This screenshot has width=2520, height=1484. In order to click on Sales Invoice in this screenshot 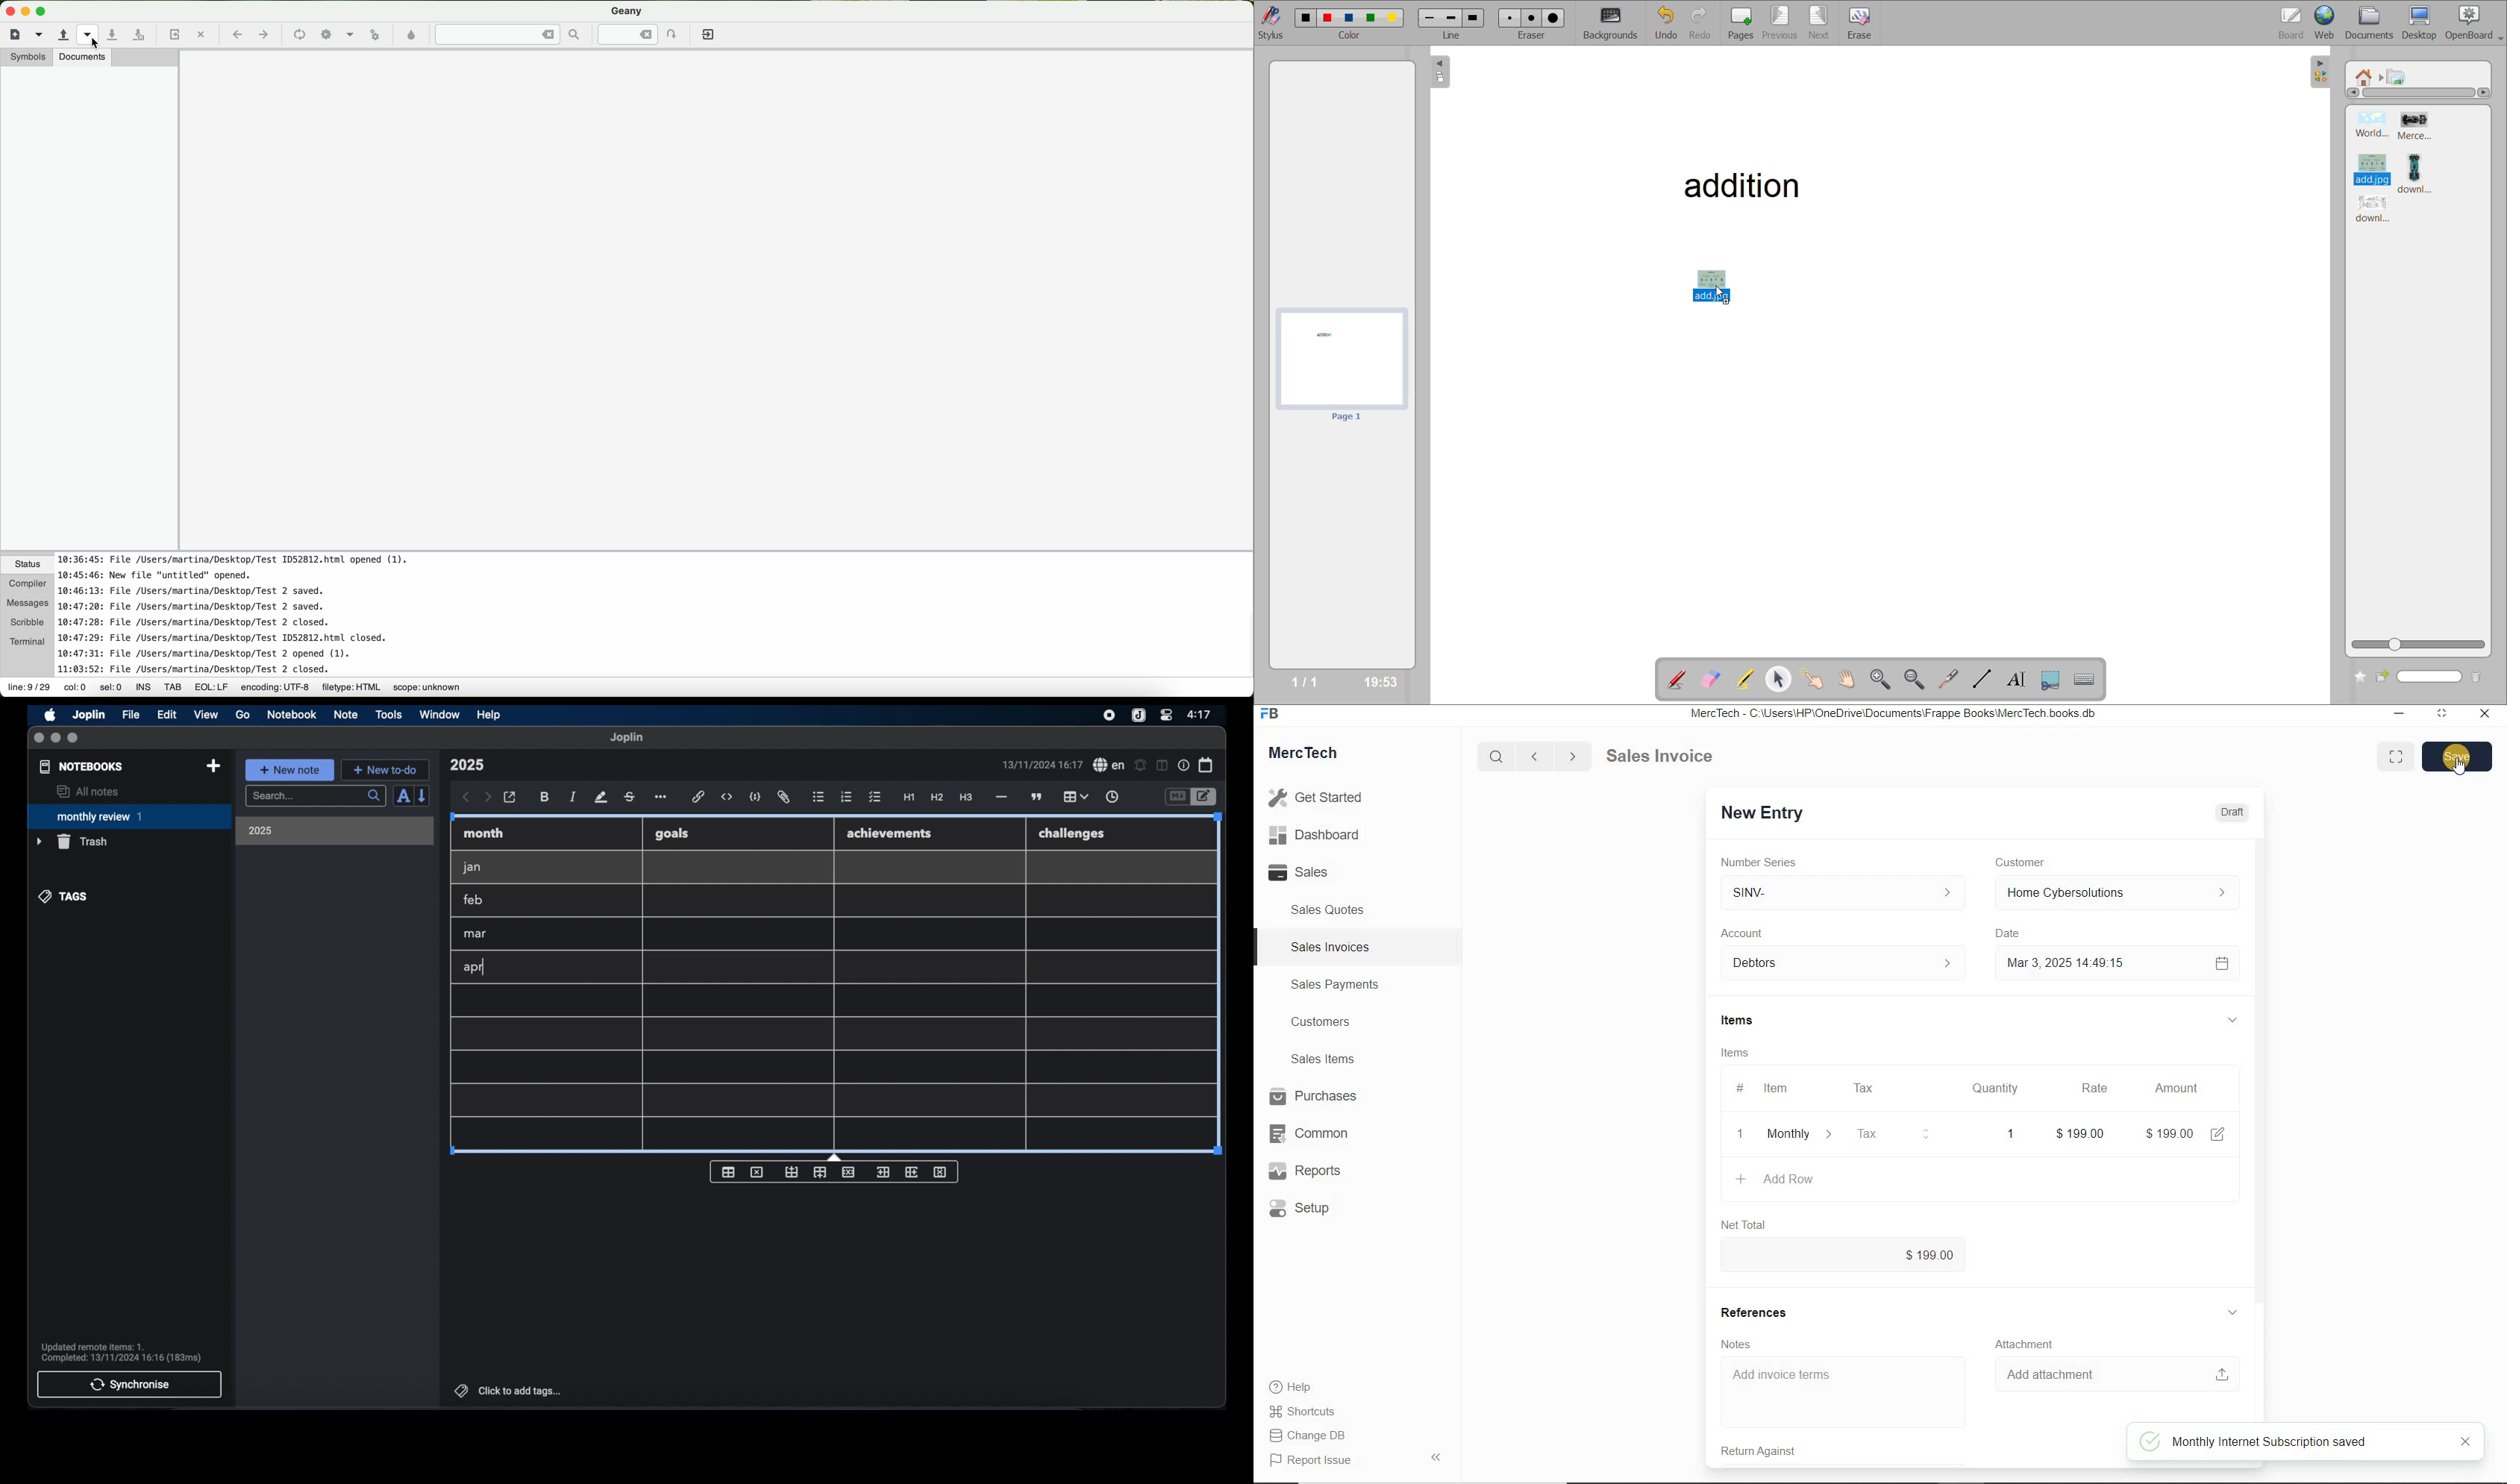, I will do `click(1661, 757)`.